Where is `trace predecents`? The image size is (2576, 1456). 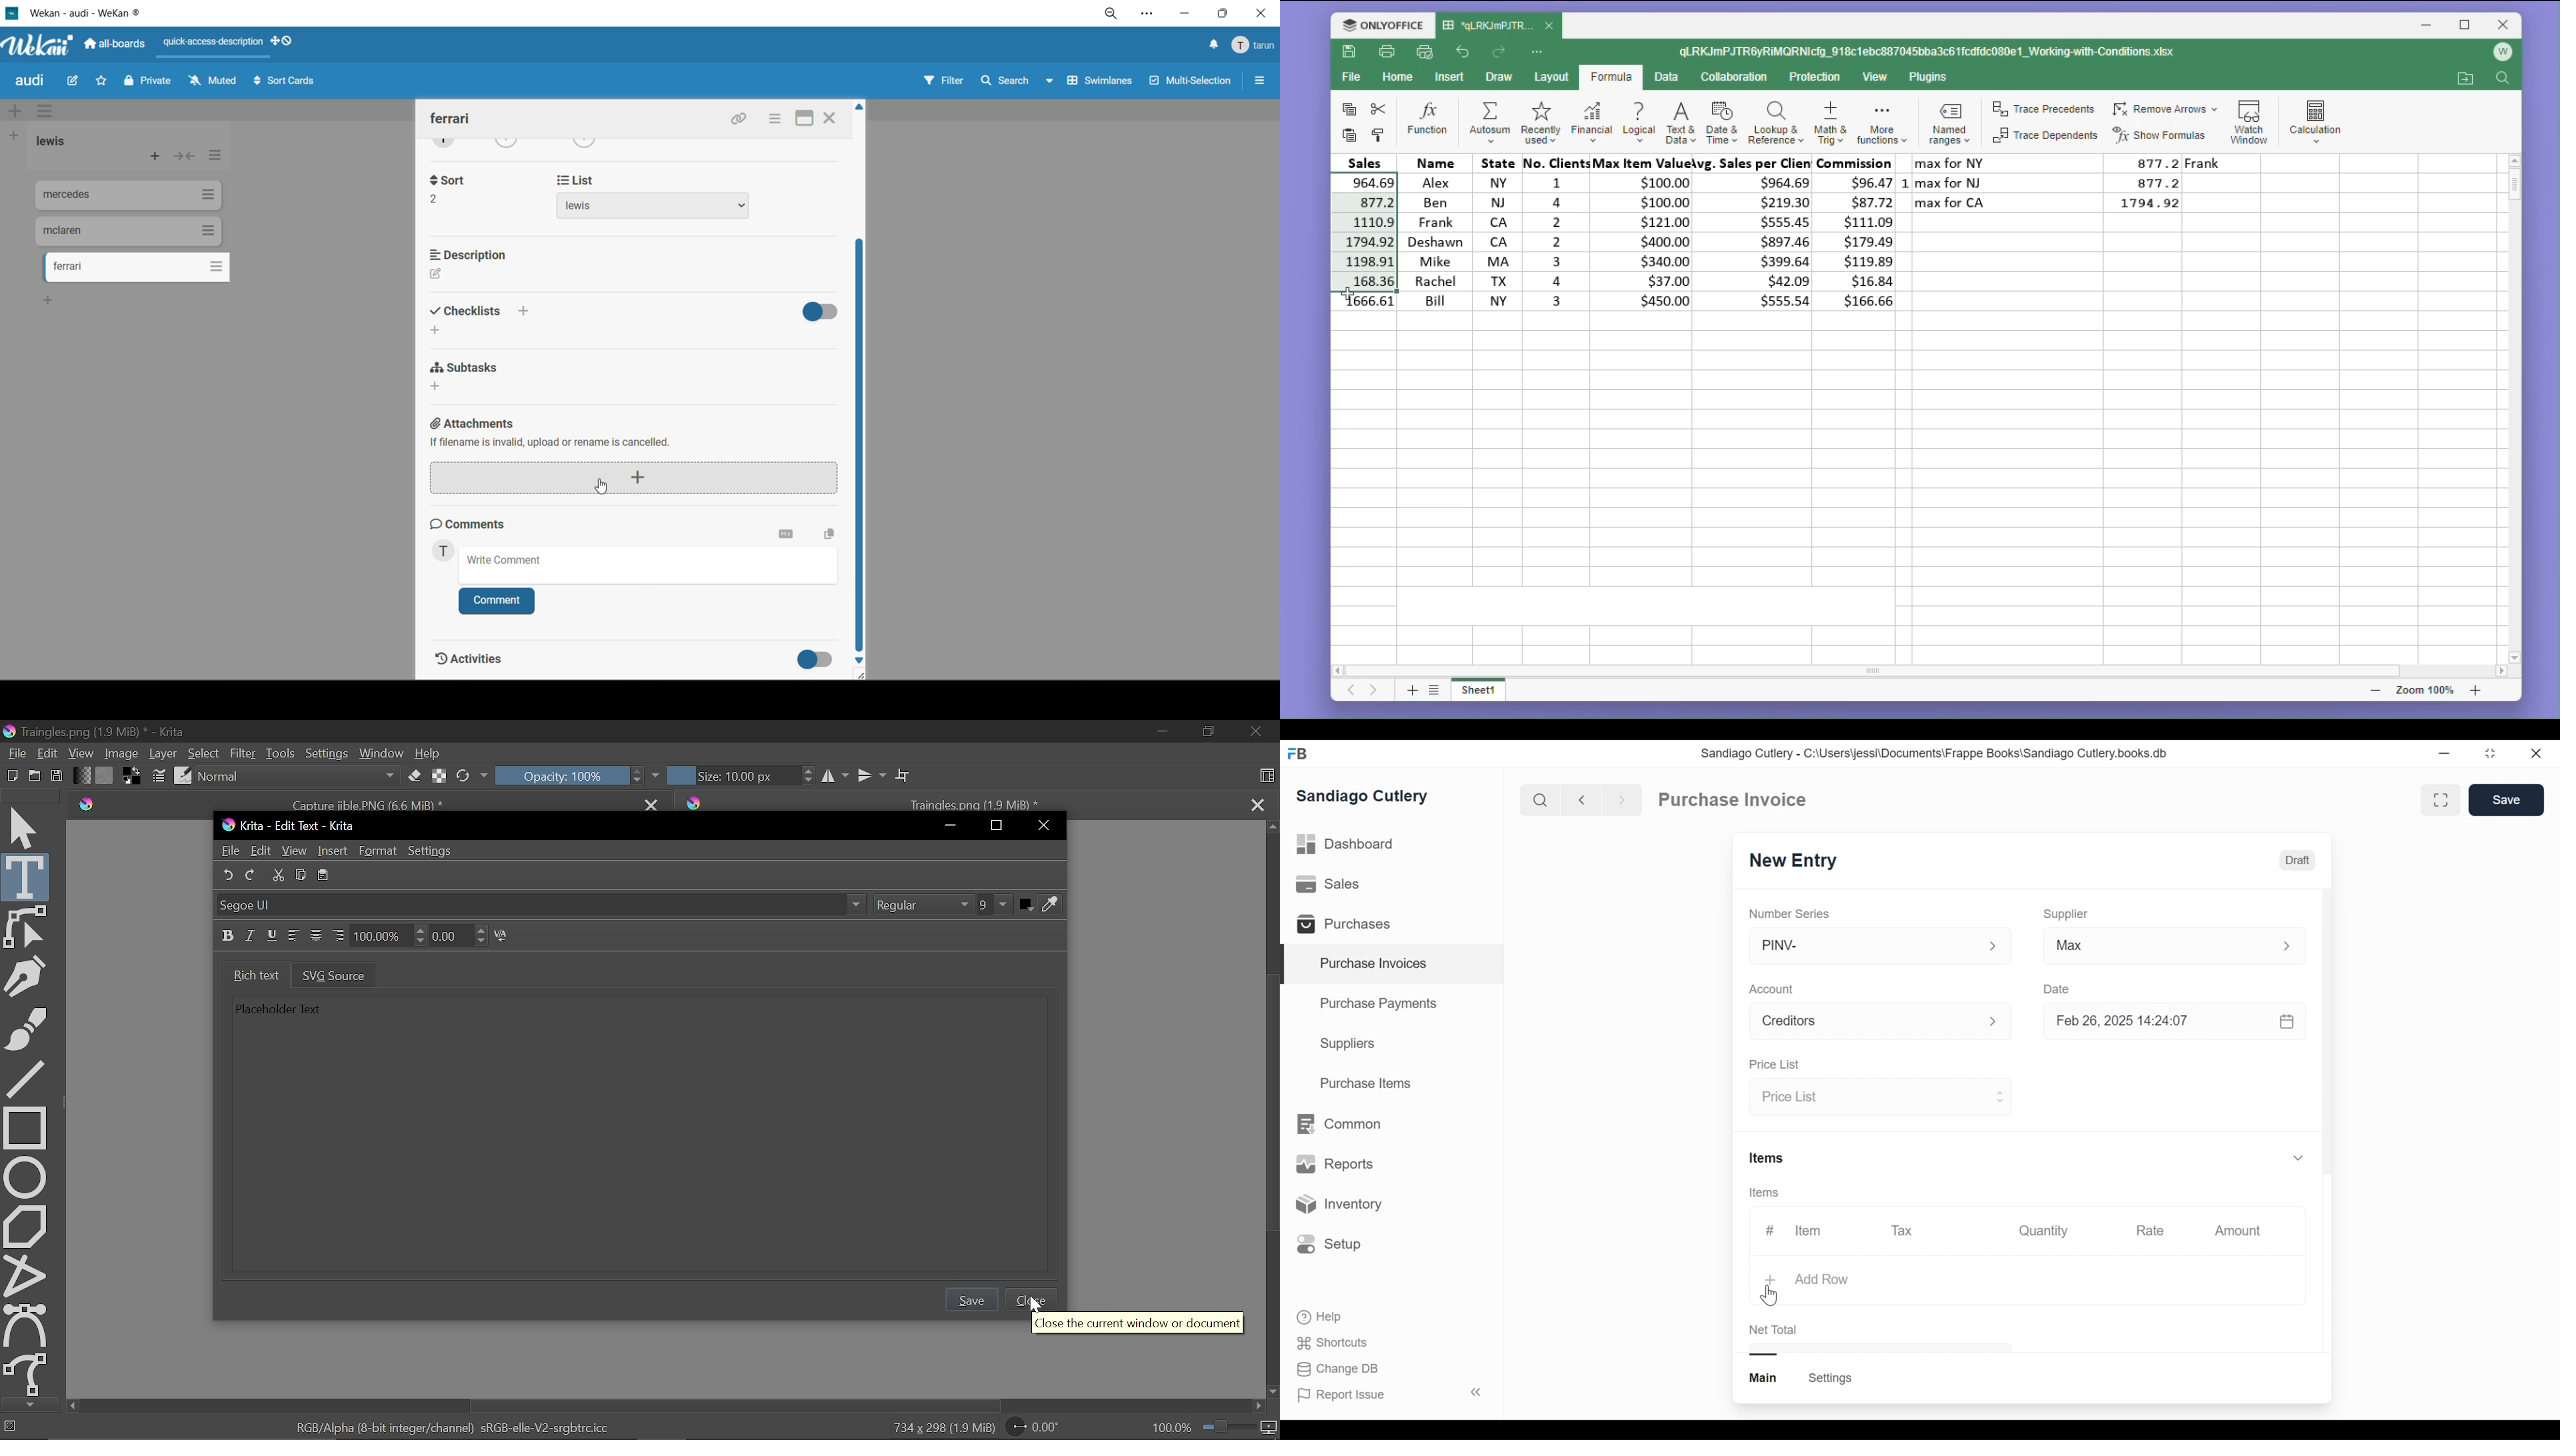
trace predecents is located at coordinates (2042, 110).